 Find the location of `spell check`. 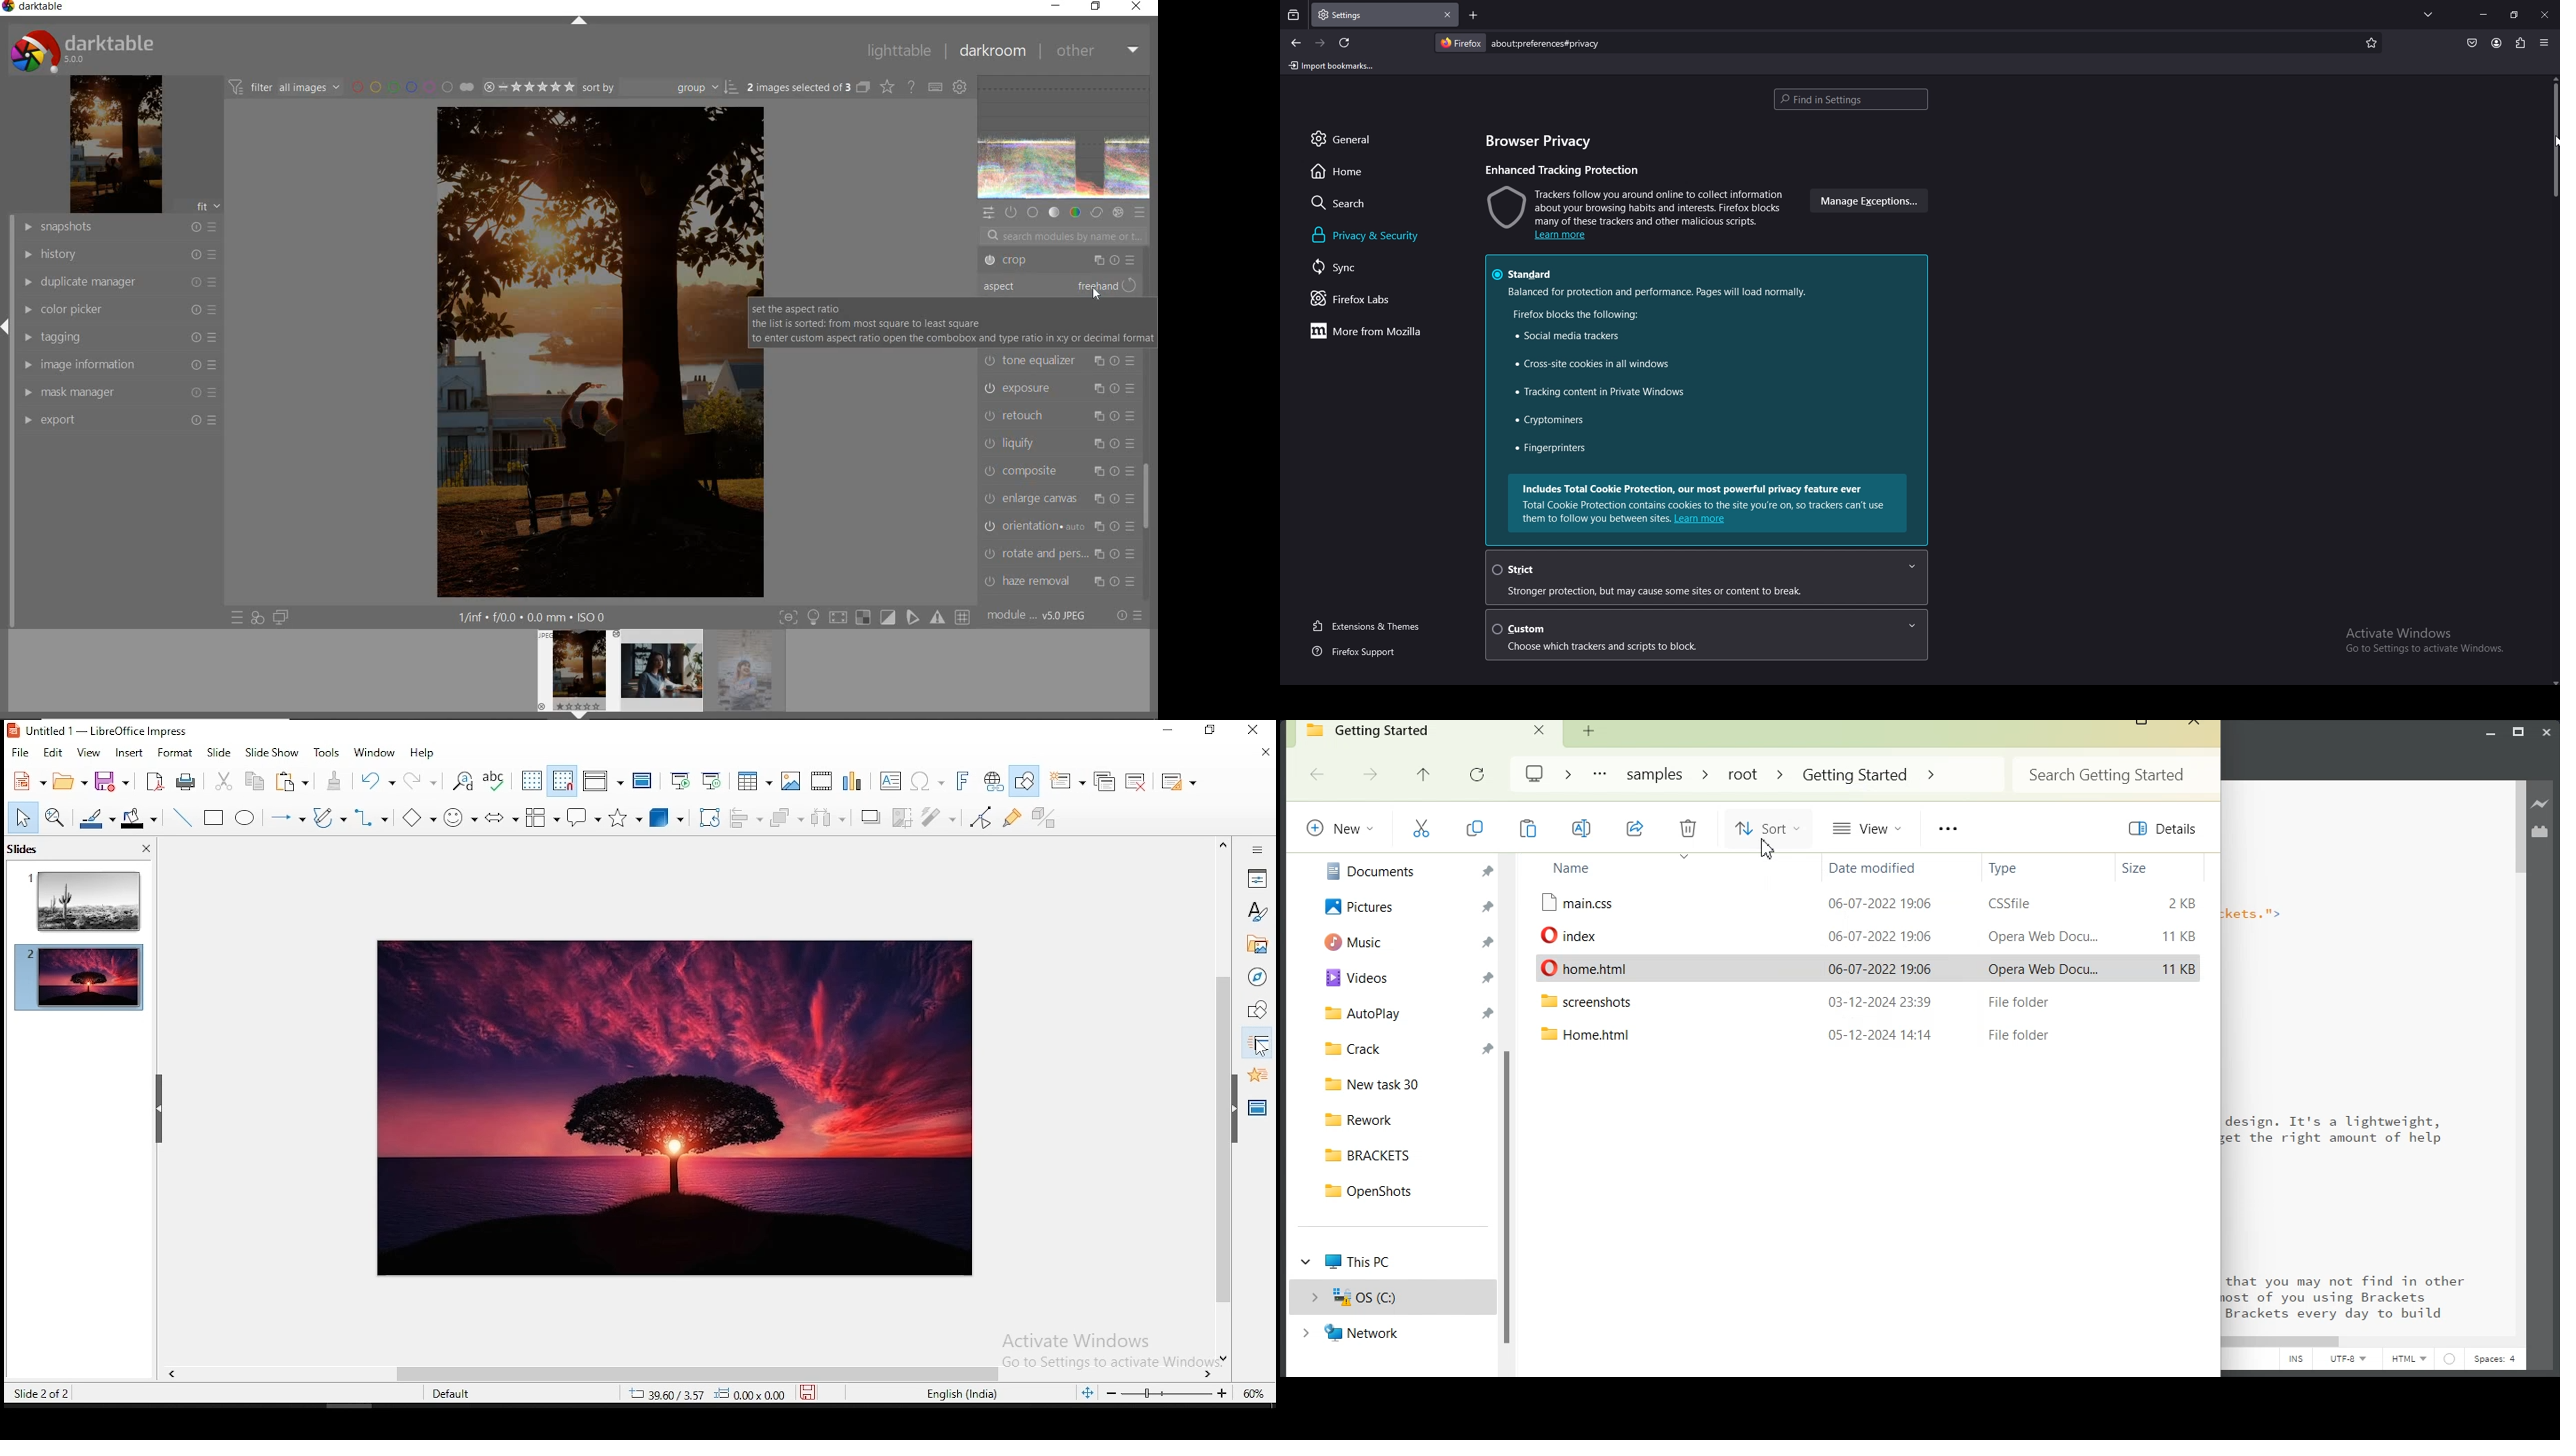

spell check is located at coordinates (497, 782).